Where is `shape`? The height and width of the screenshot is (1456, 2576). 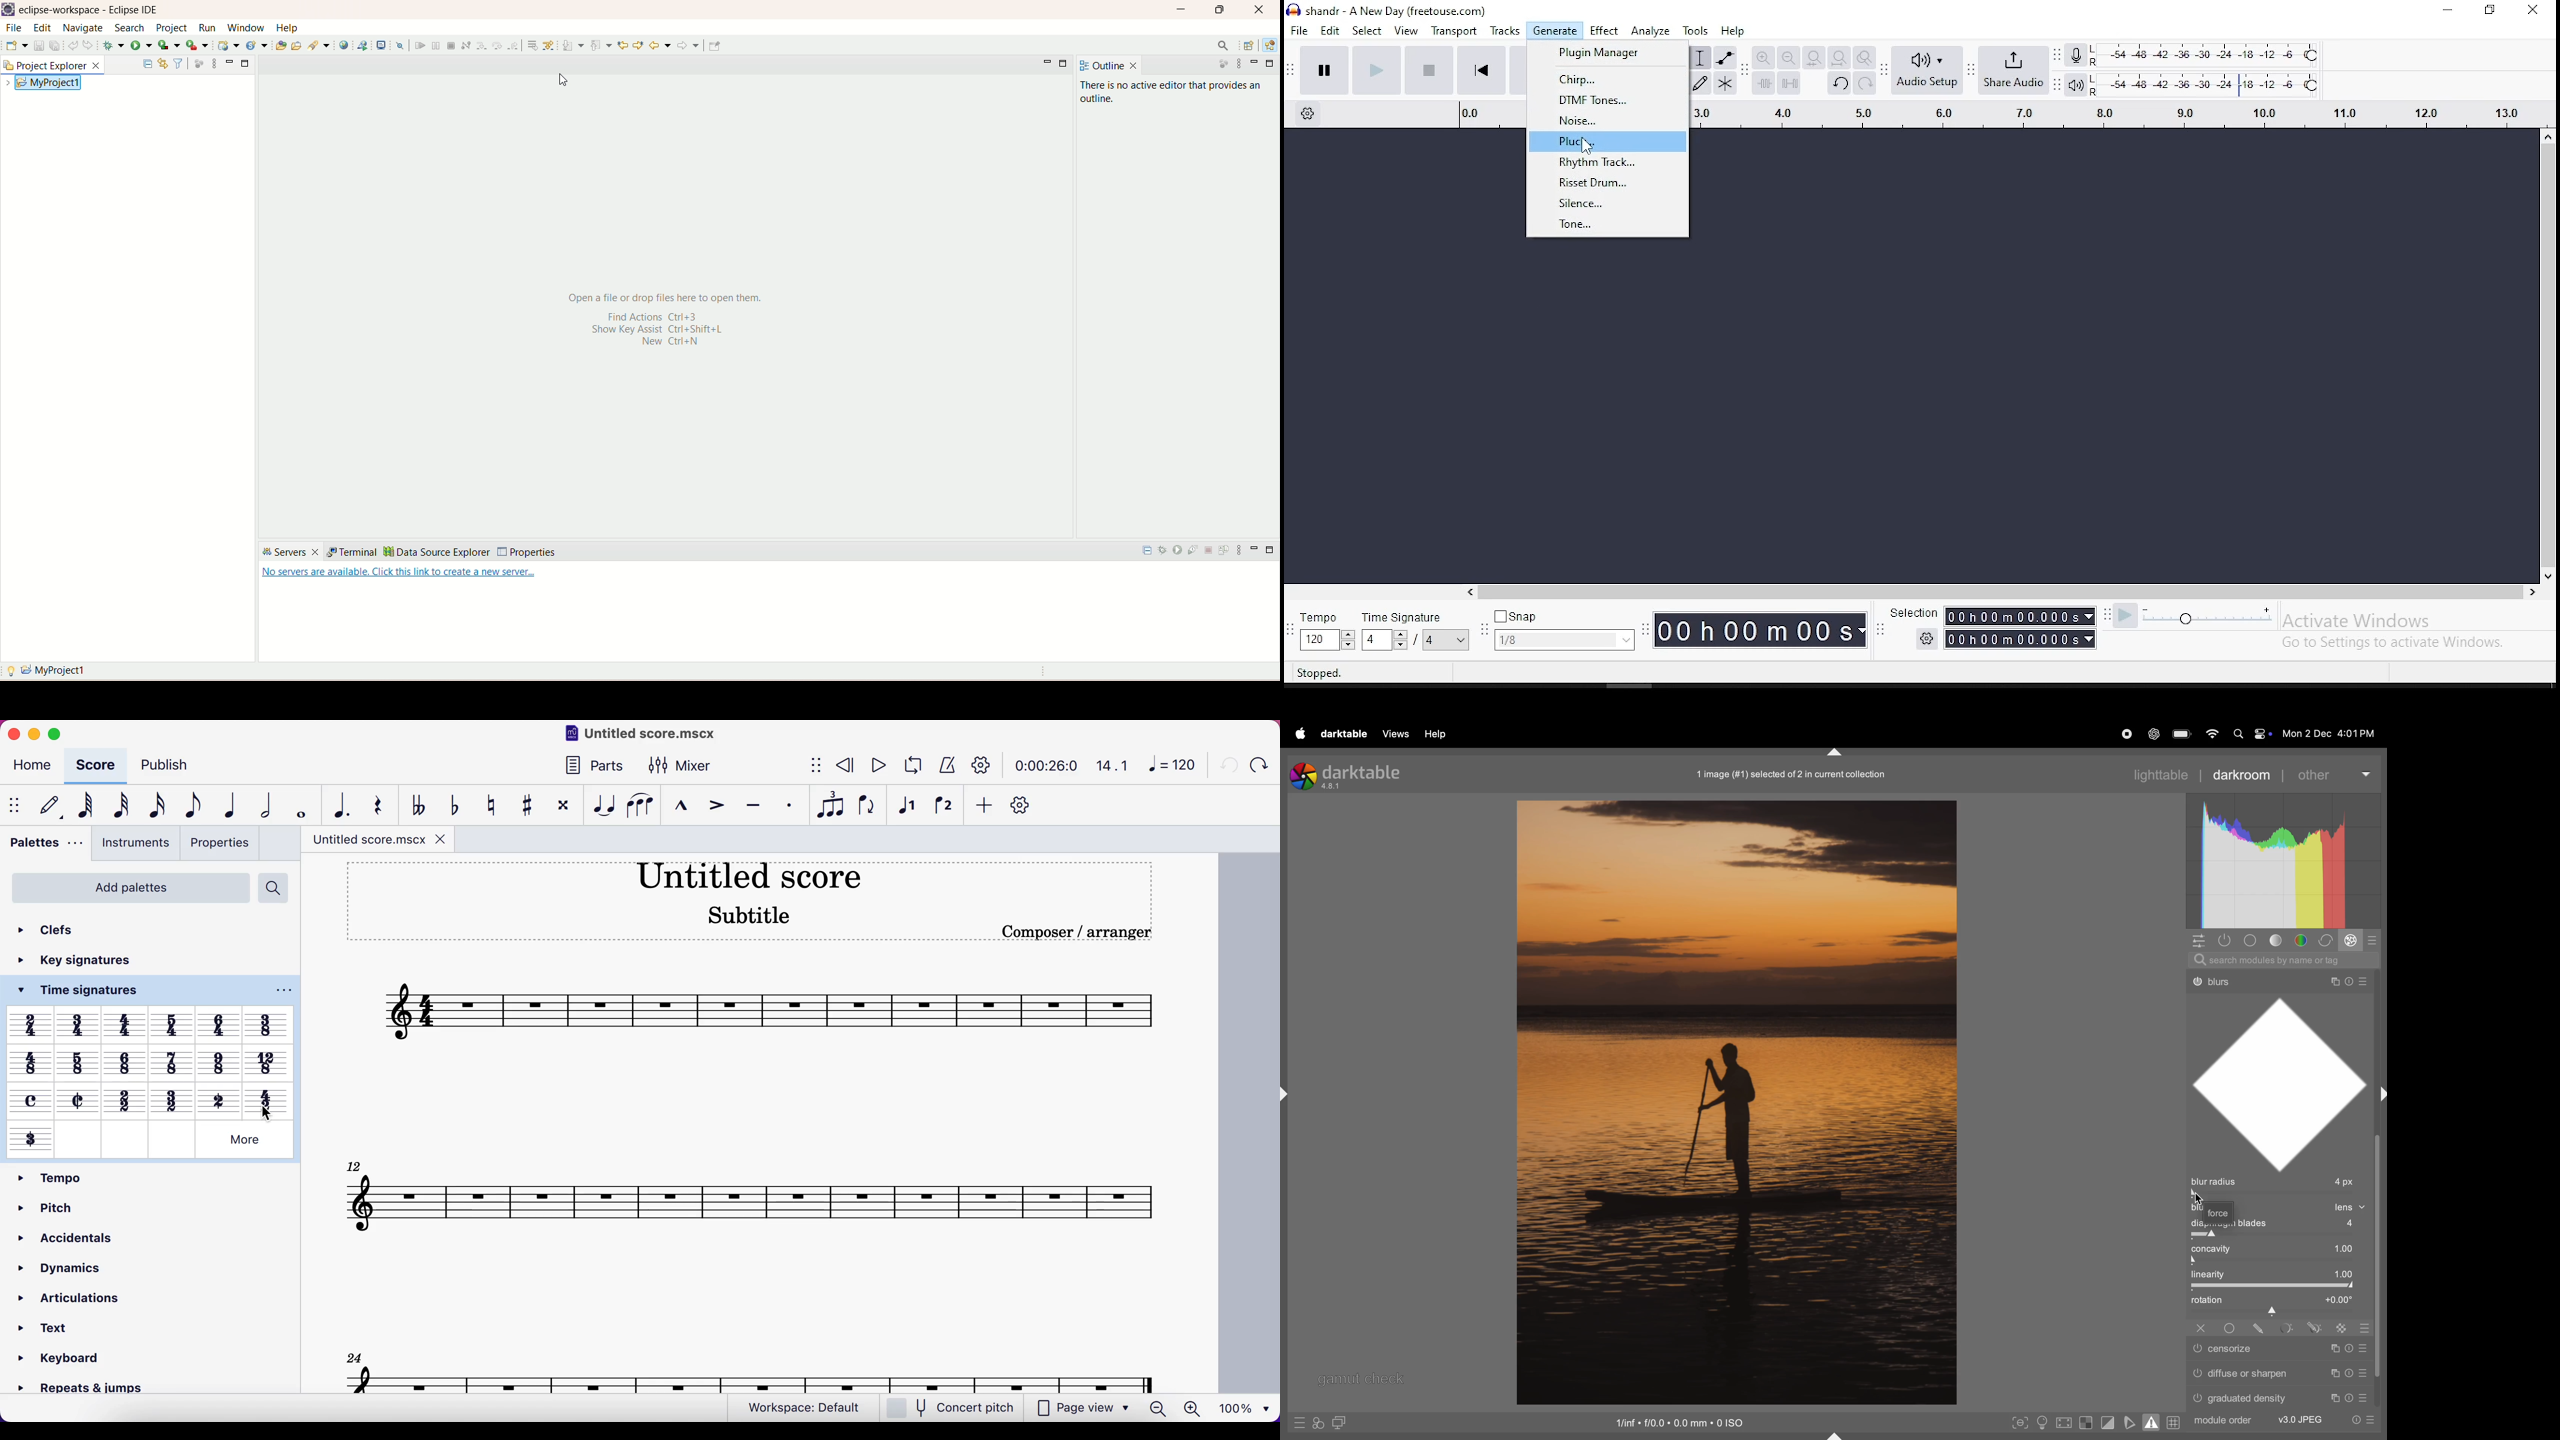 shape is located at coordinates (2284, 1082).